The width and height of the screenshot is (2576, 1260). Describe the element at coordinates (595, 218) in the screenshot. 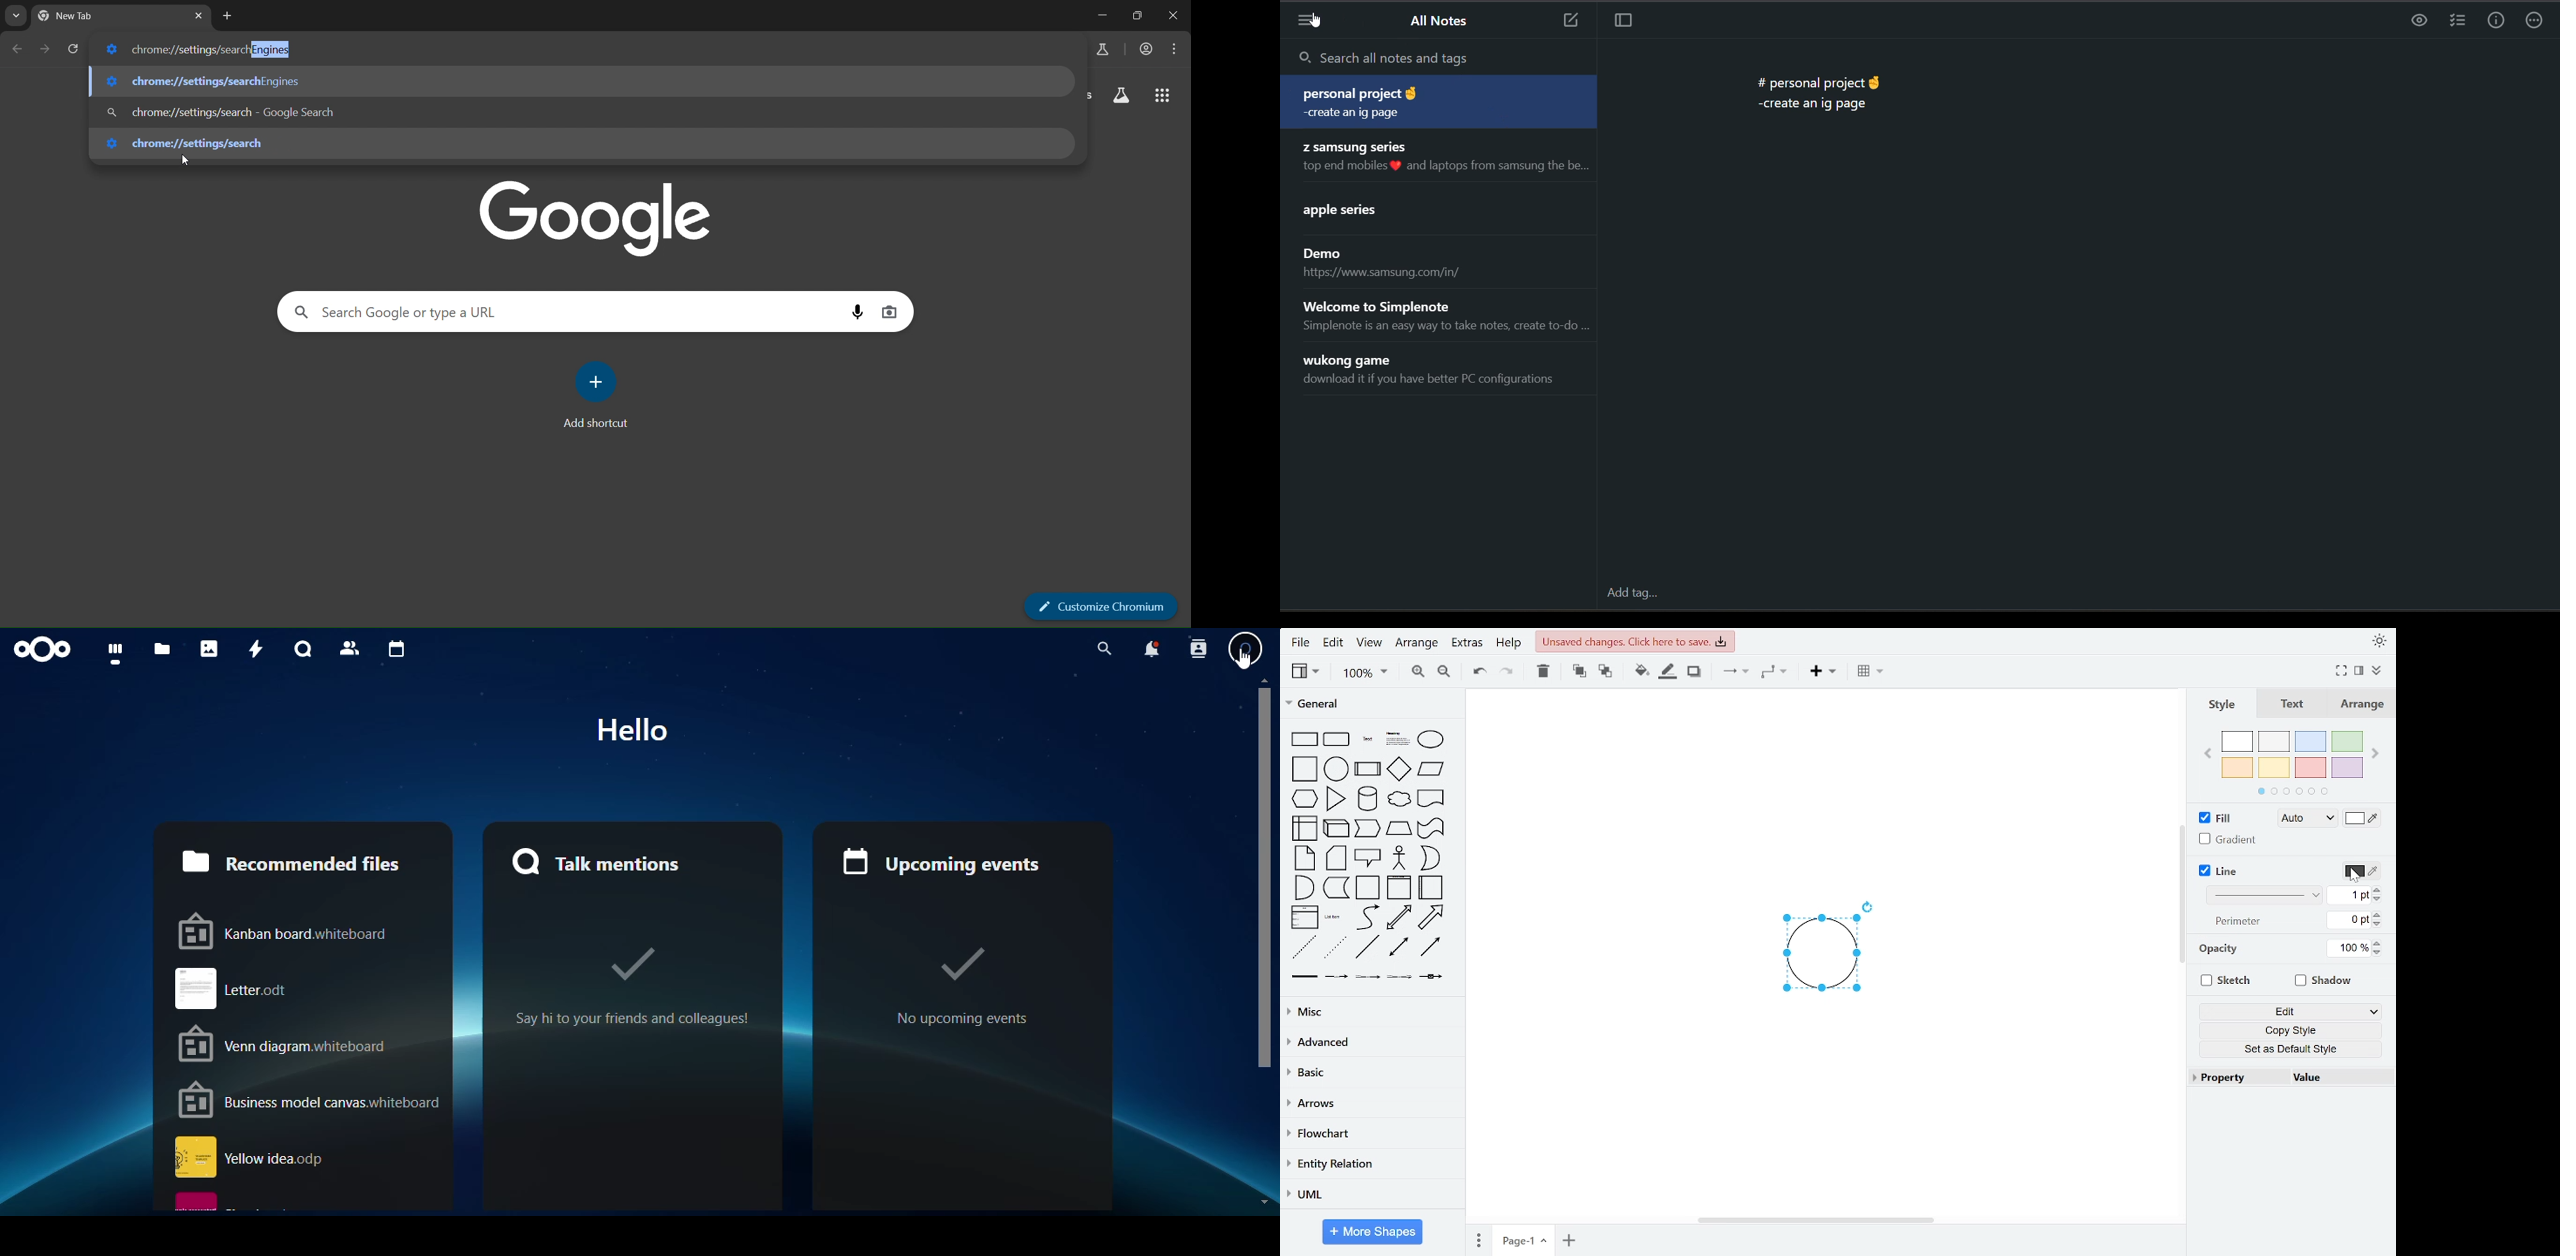

I see `google` at that location.